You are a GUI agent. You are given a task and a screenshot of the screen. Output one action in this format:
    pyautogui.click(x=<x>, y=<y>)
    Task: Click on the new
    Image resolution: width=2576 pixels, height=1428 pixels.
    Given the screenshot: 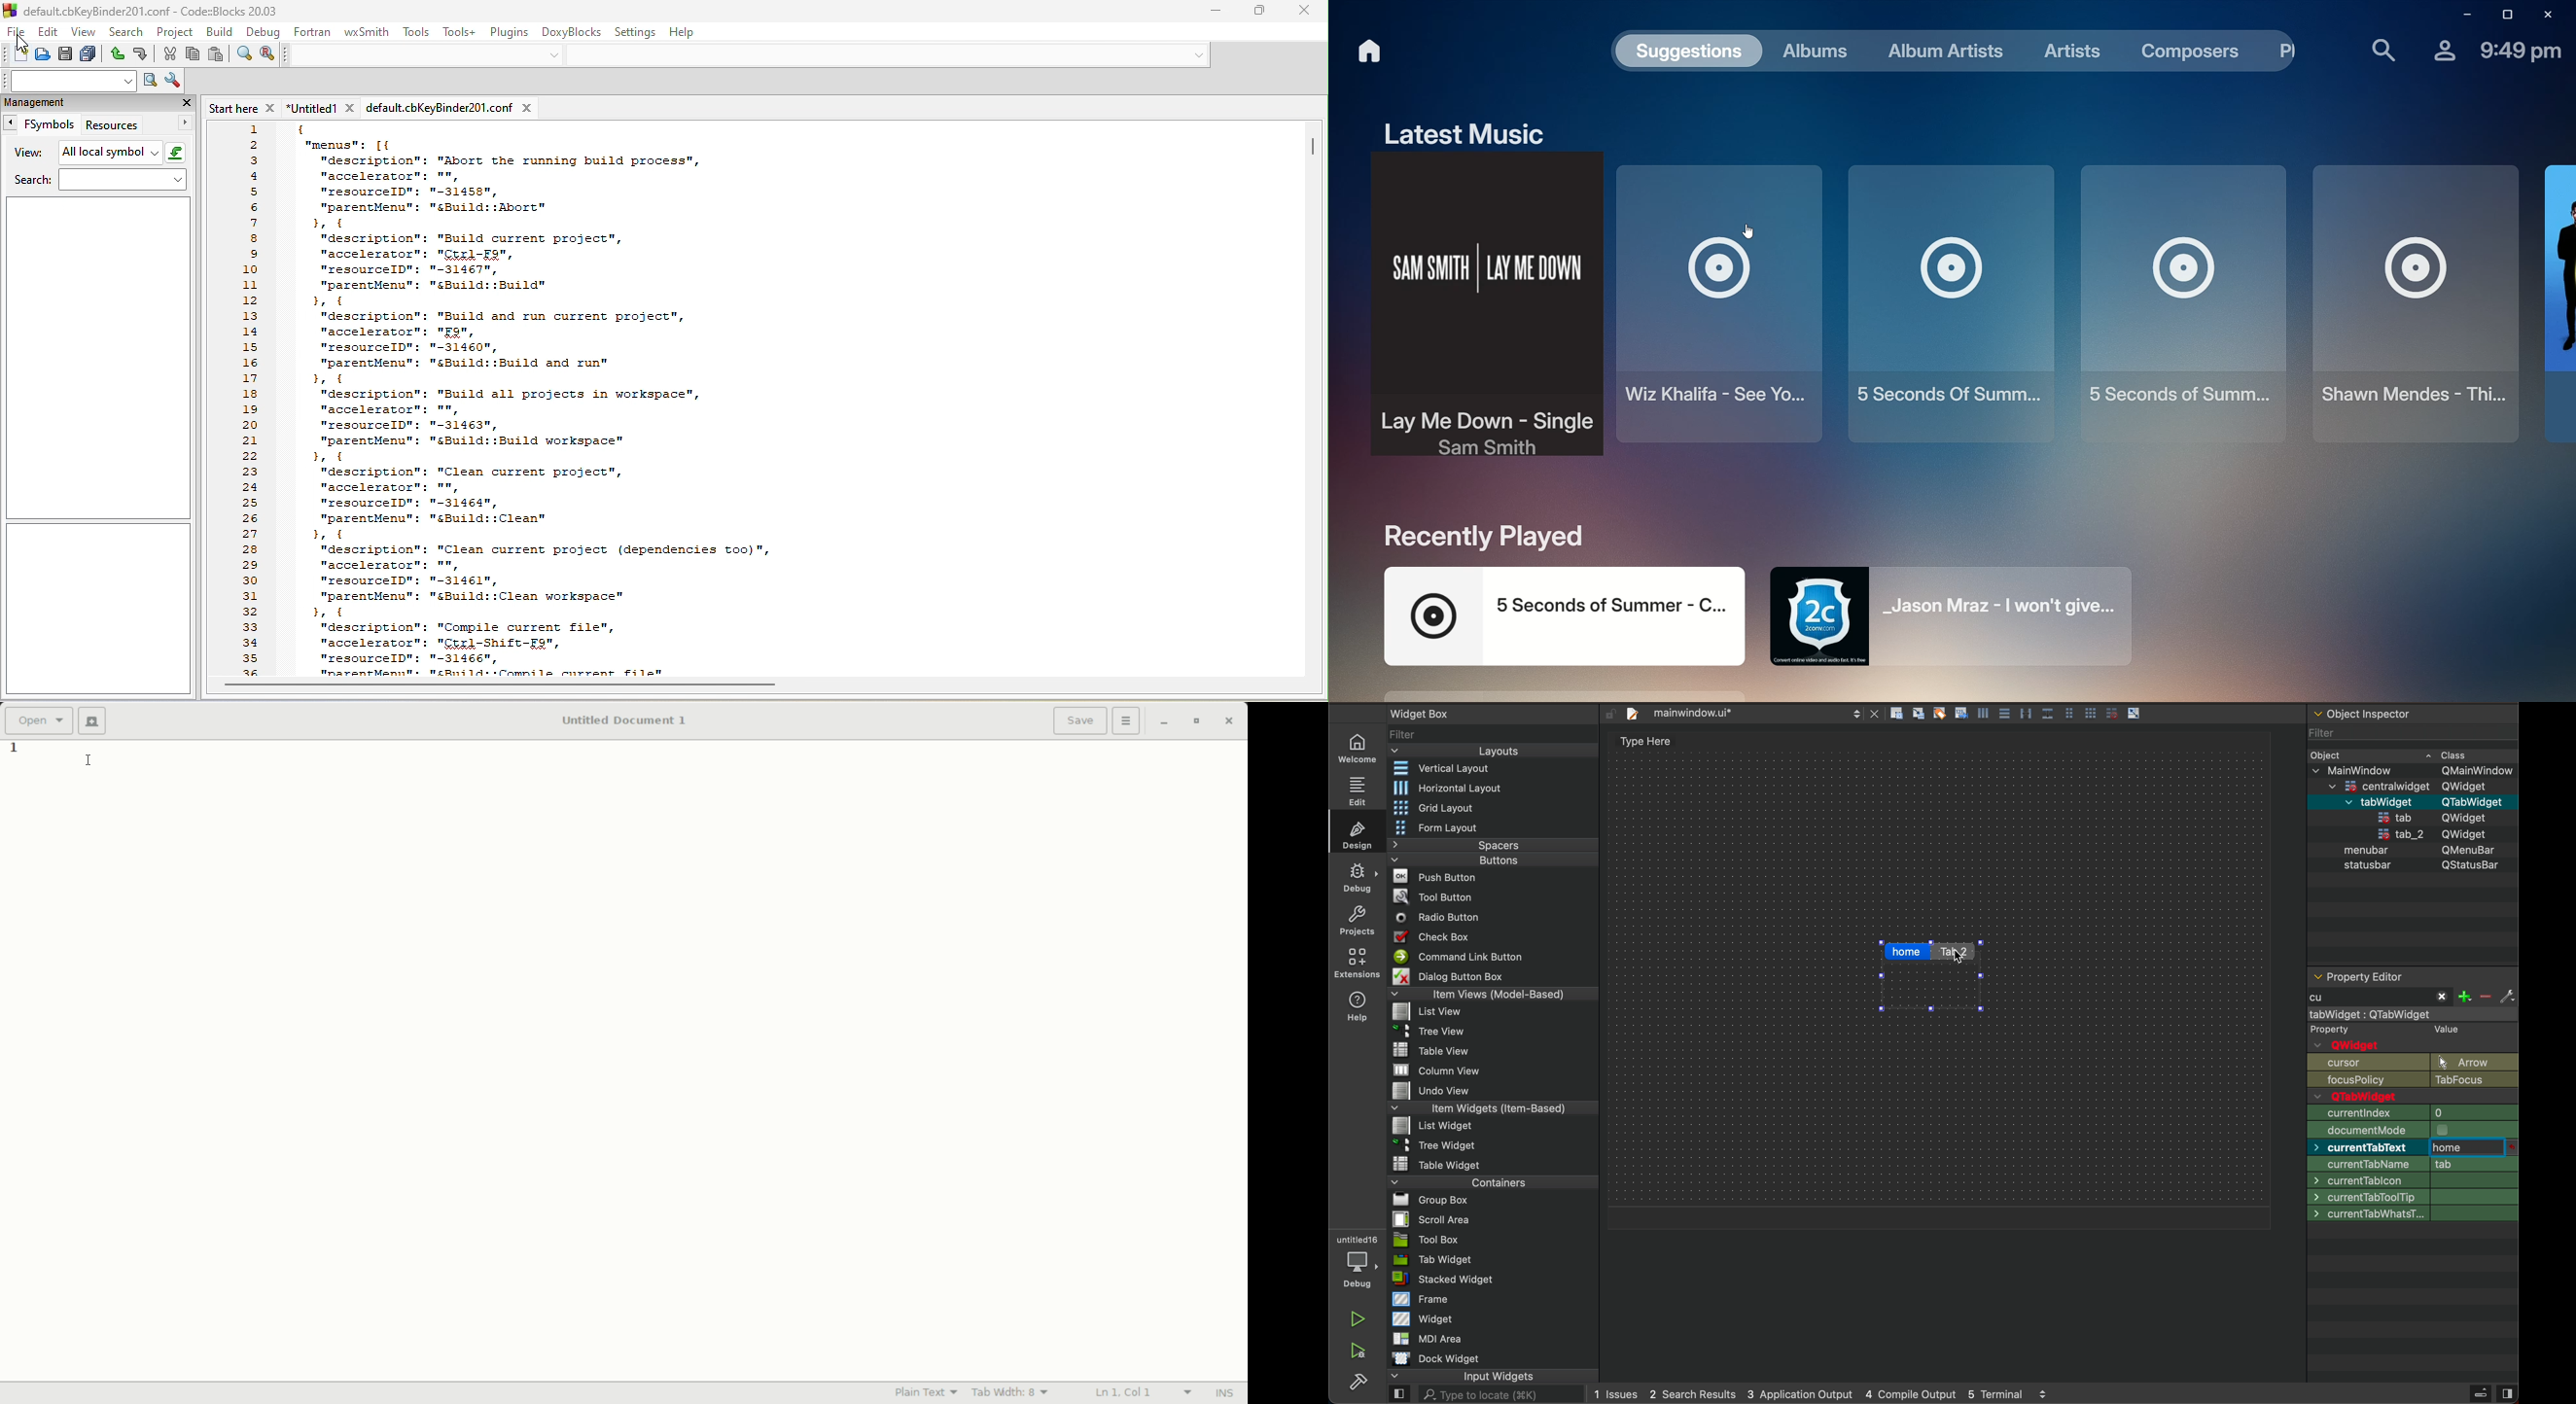 What is the action you would take?
    pyautogui.click(x=16, y=55)
    